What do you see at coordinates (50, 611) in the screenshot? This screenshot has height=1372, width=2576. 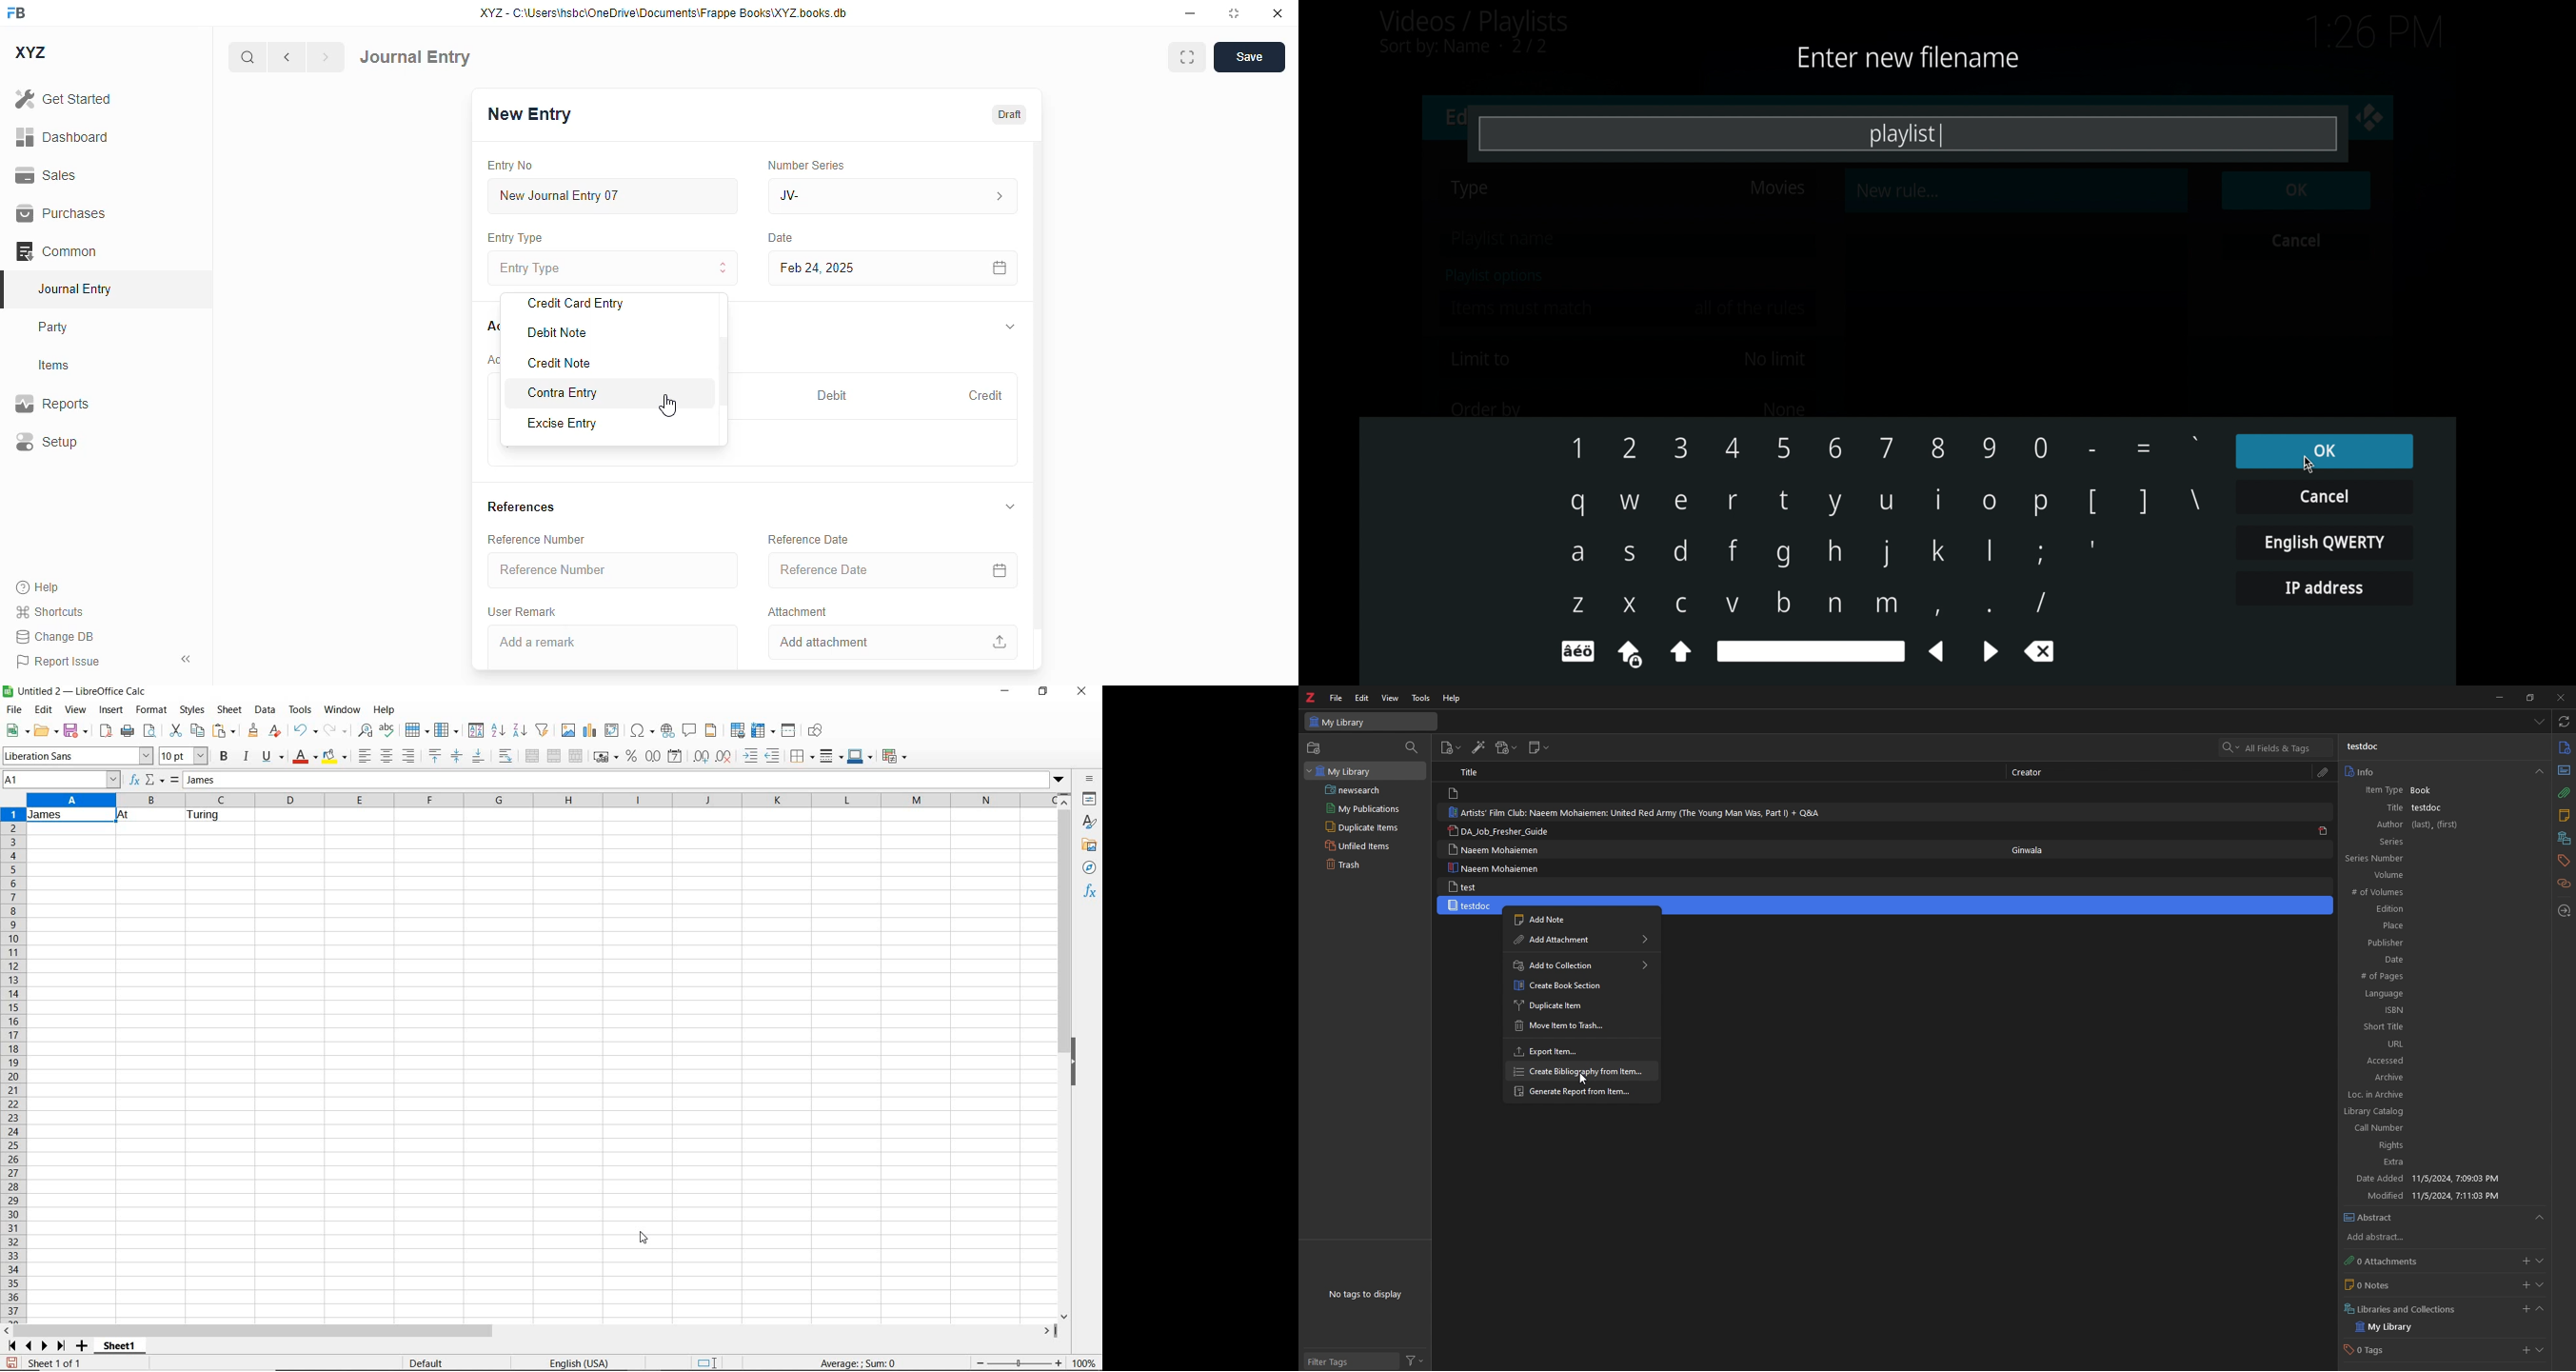 I see `shortcuts` at bounding box center [50, 611].